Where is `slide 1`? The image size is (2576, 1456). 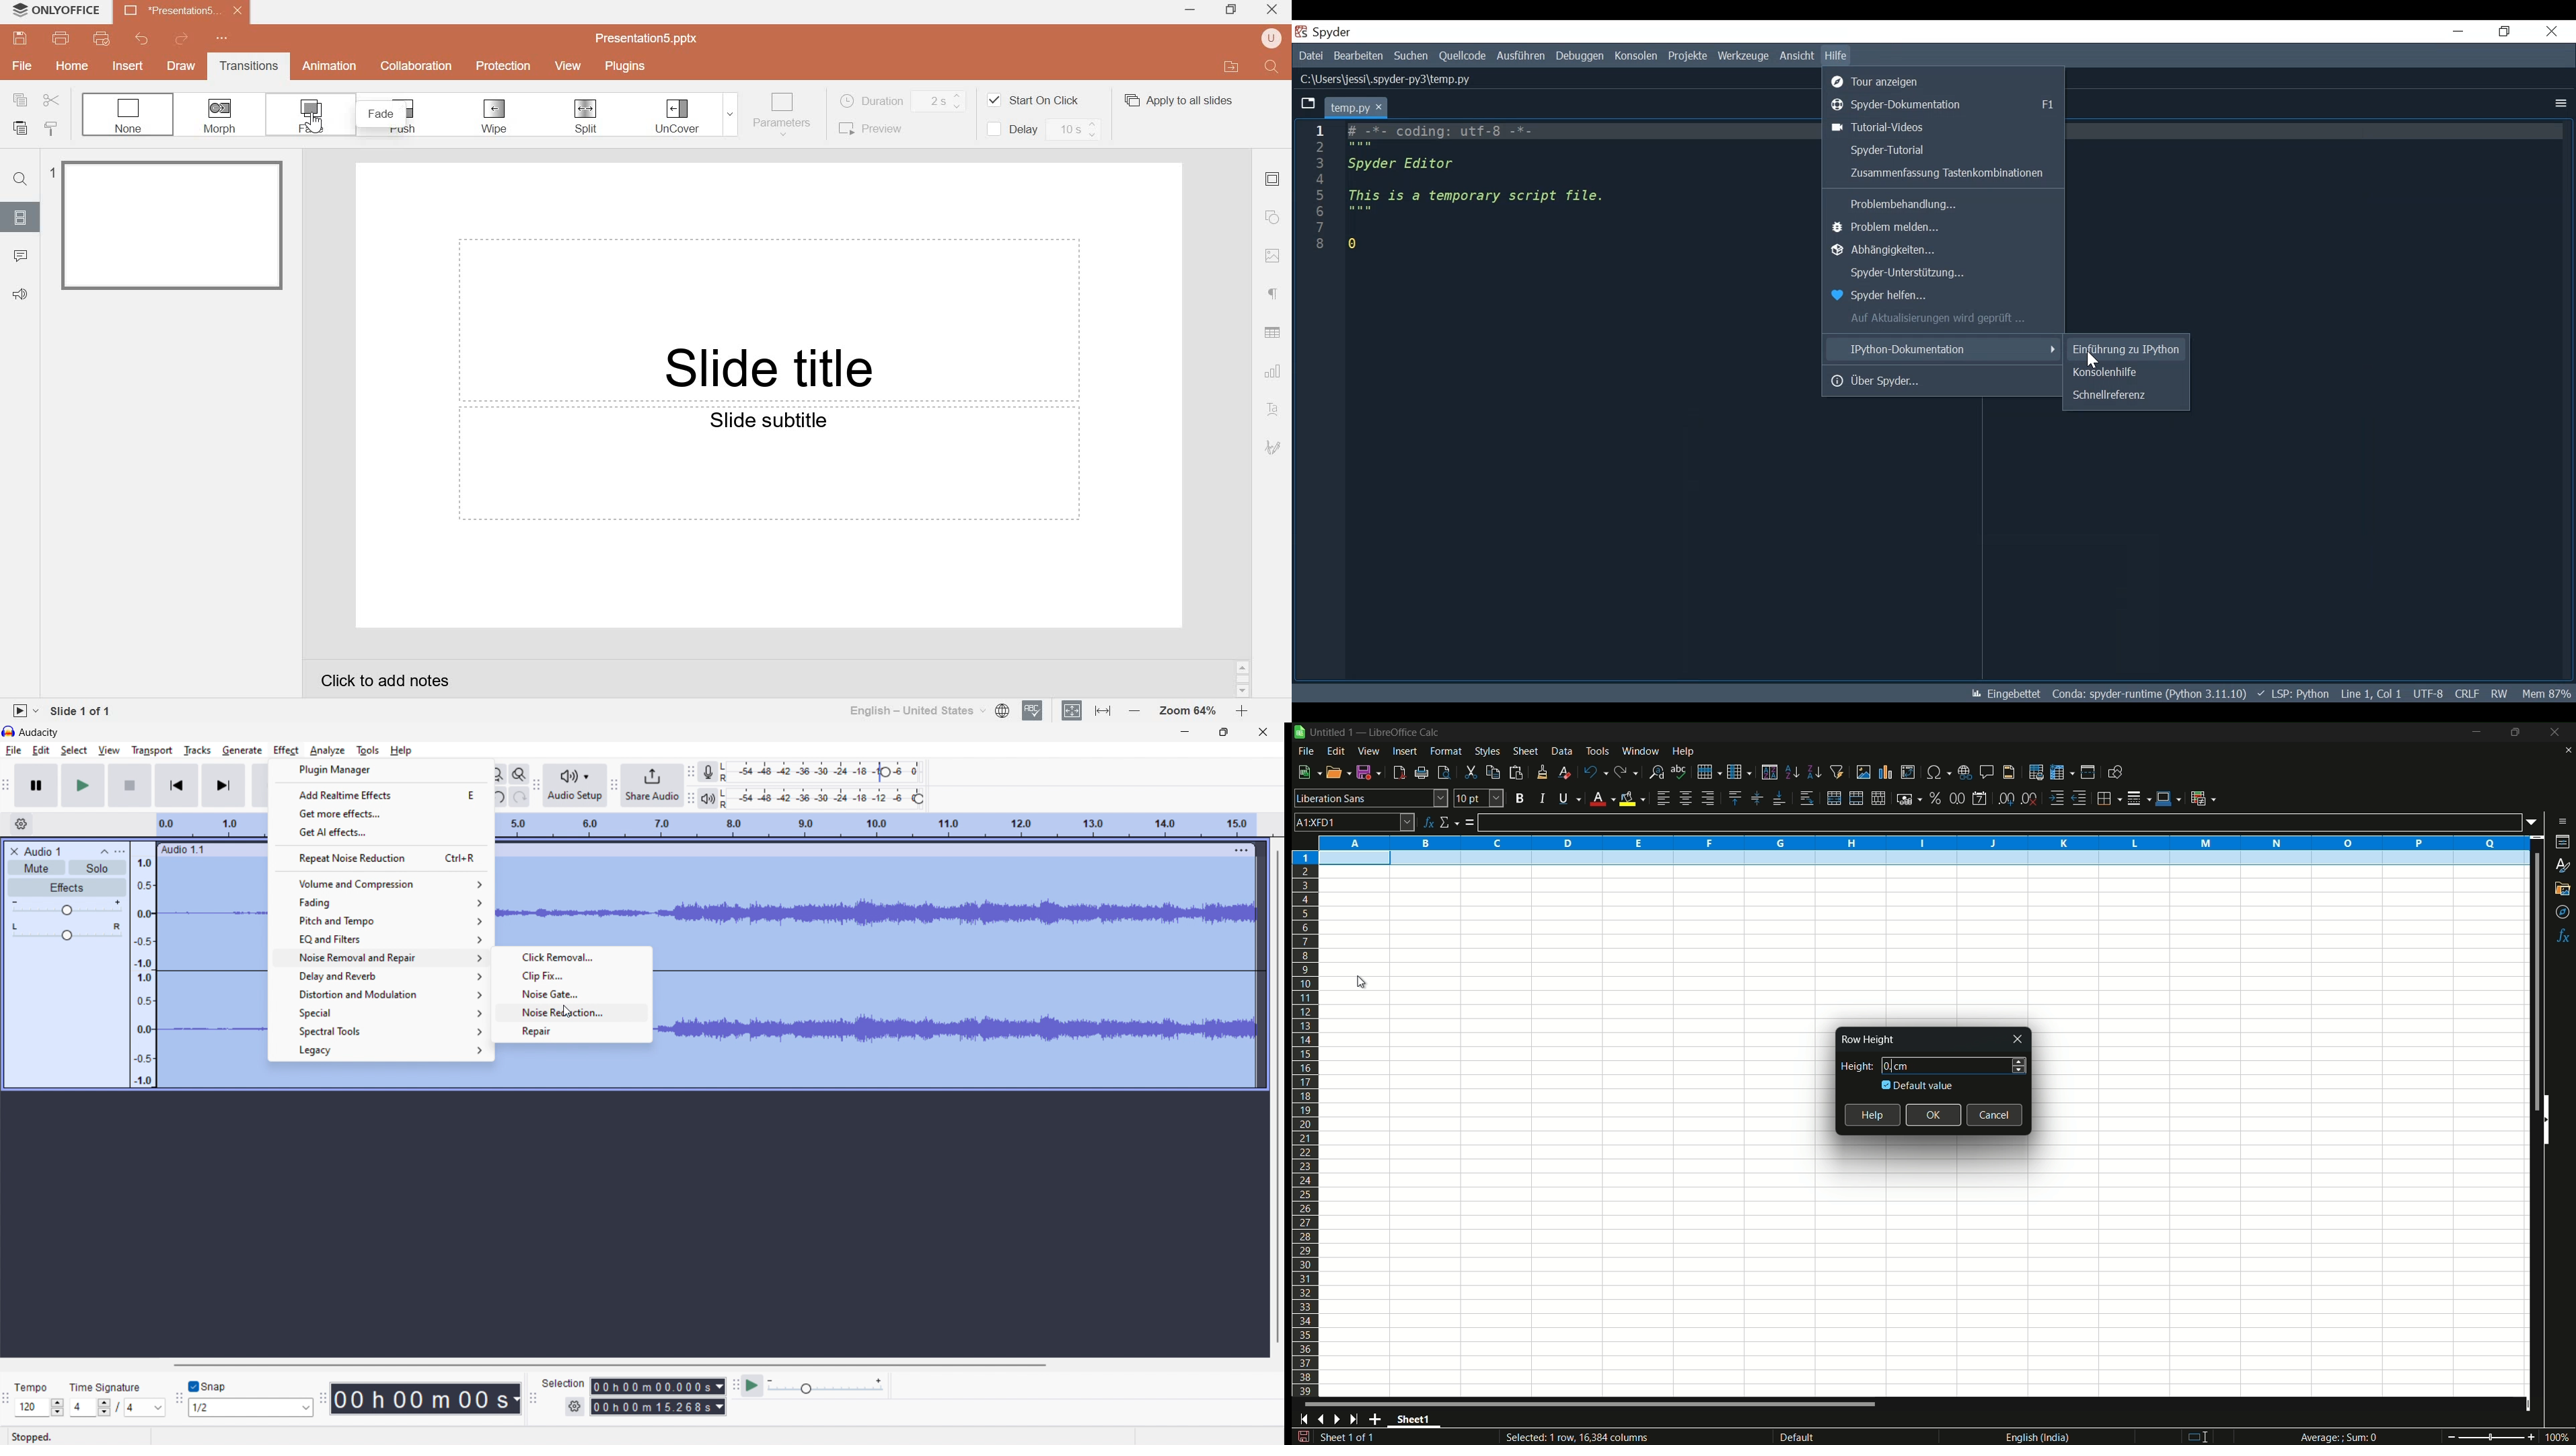 slide 1 is located at coordinates (174, 225).